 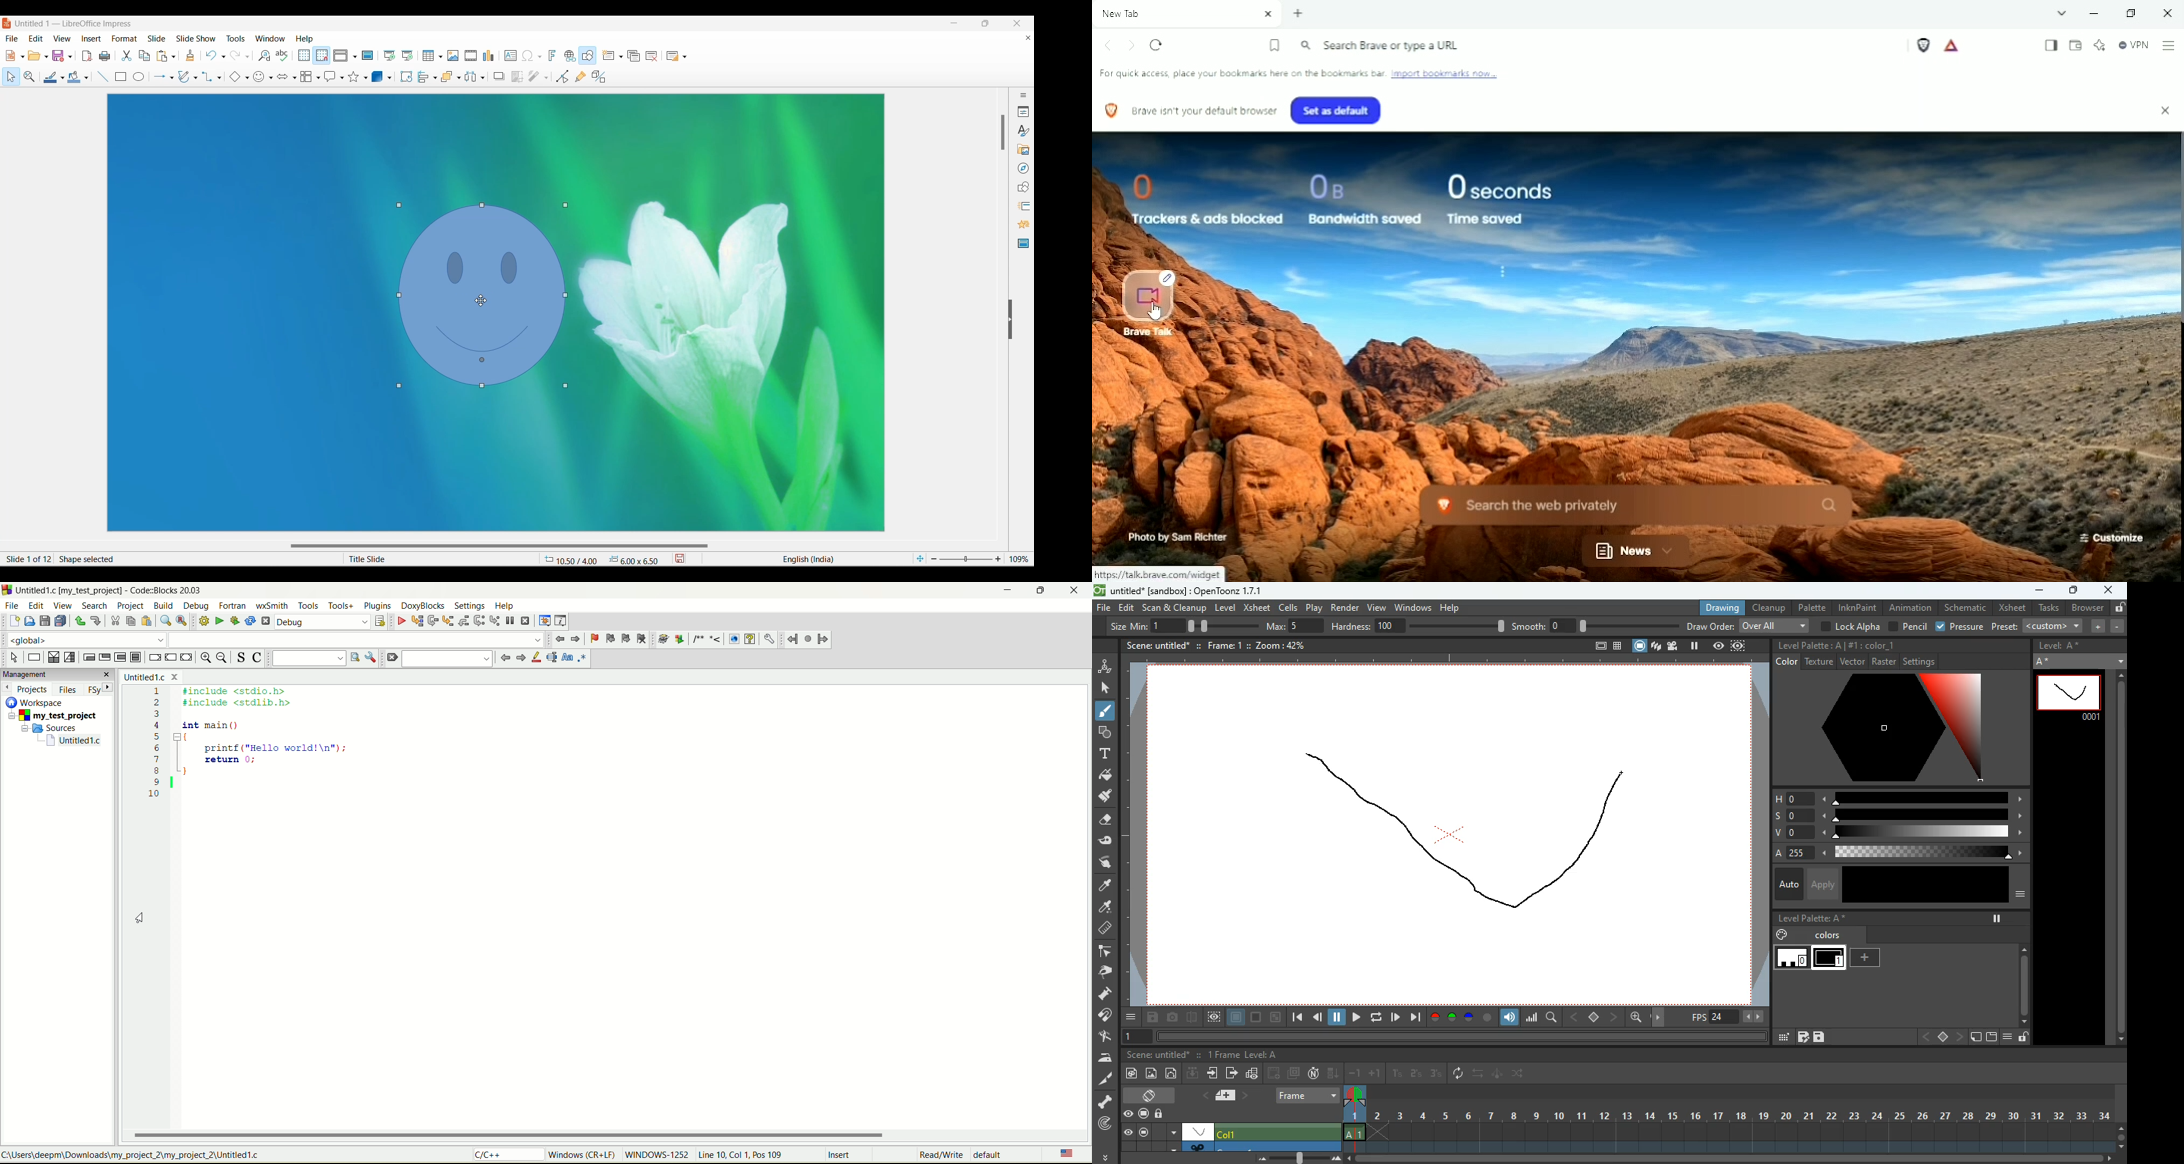 I want to click on click, so click(x=1106, y=688).